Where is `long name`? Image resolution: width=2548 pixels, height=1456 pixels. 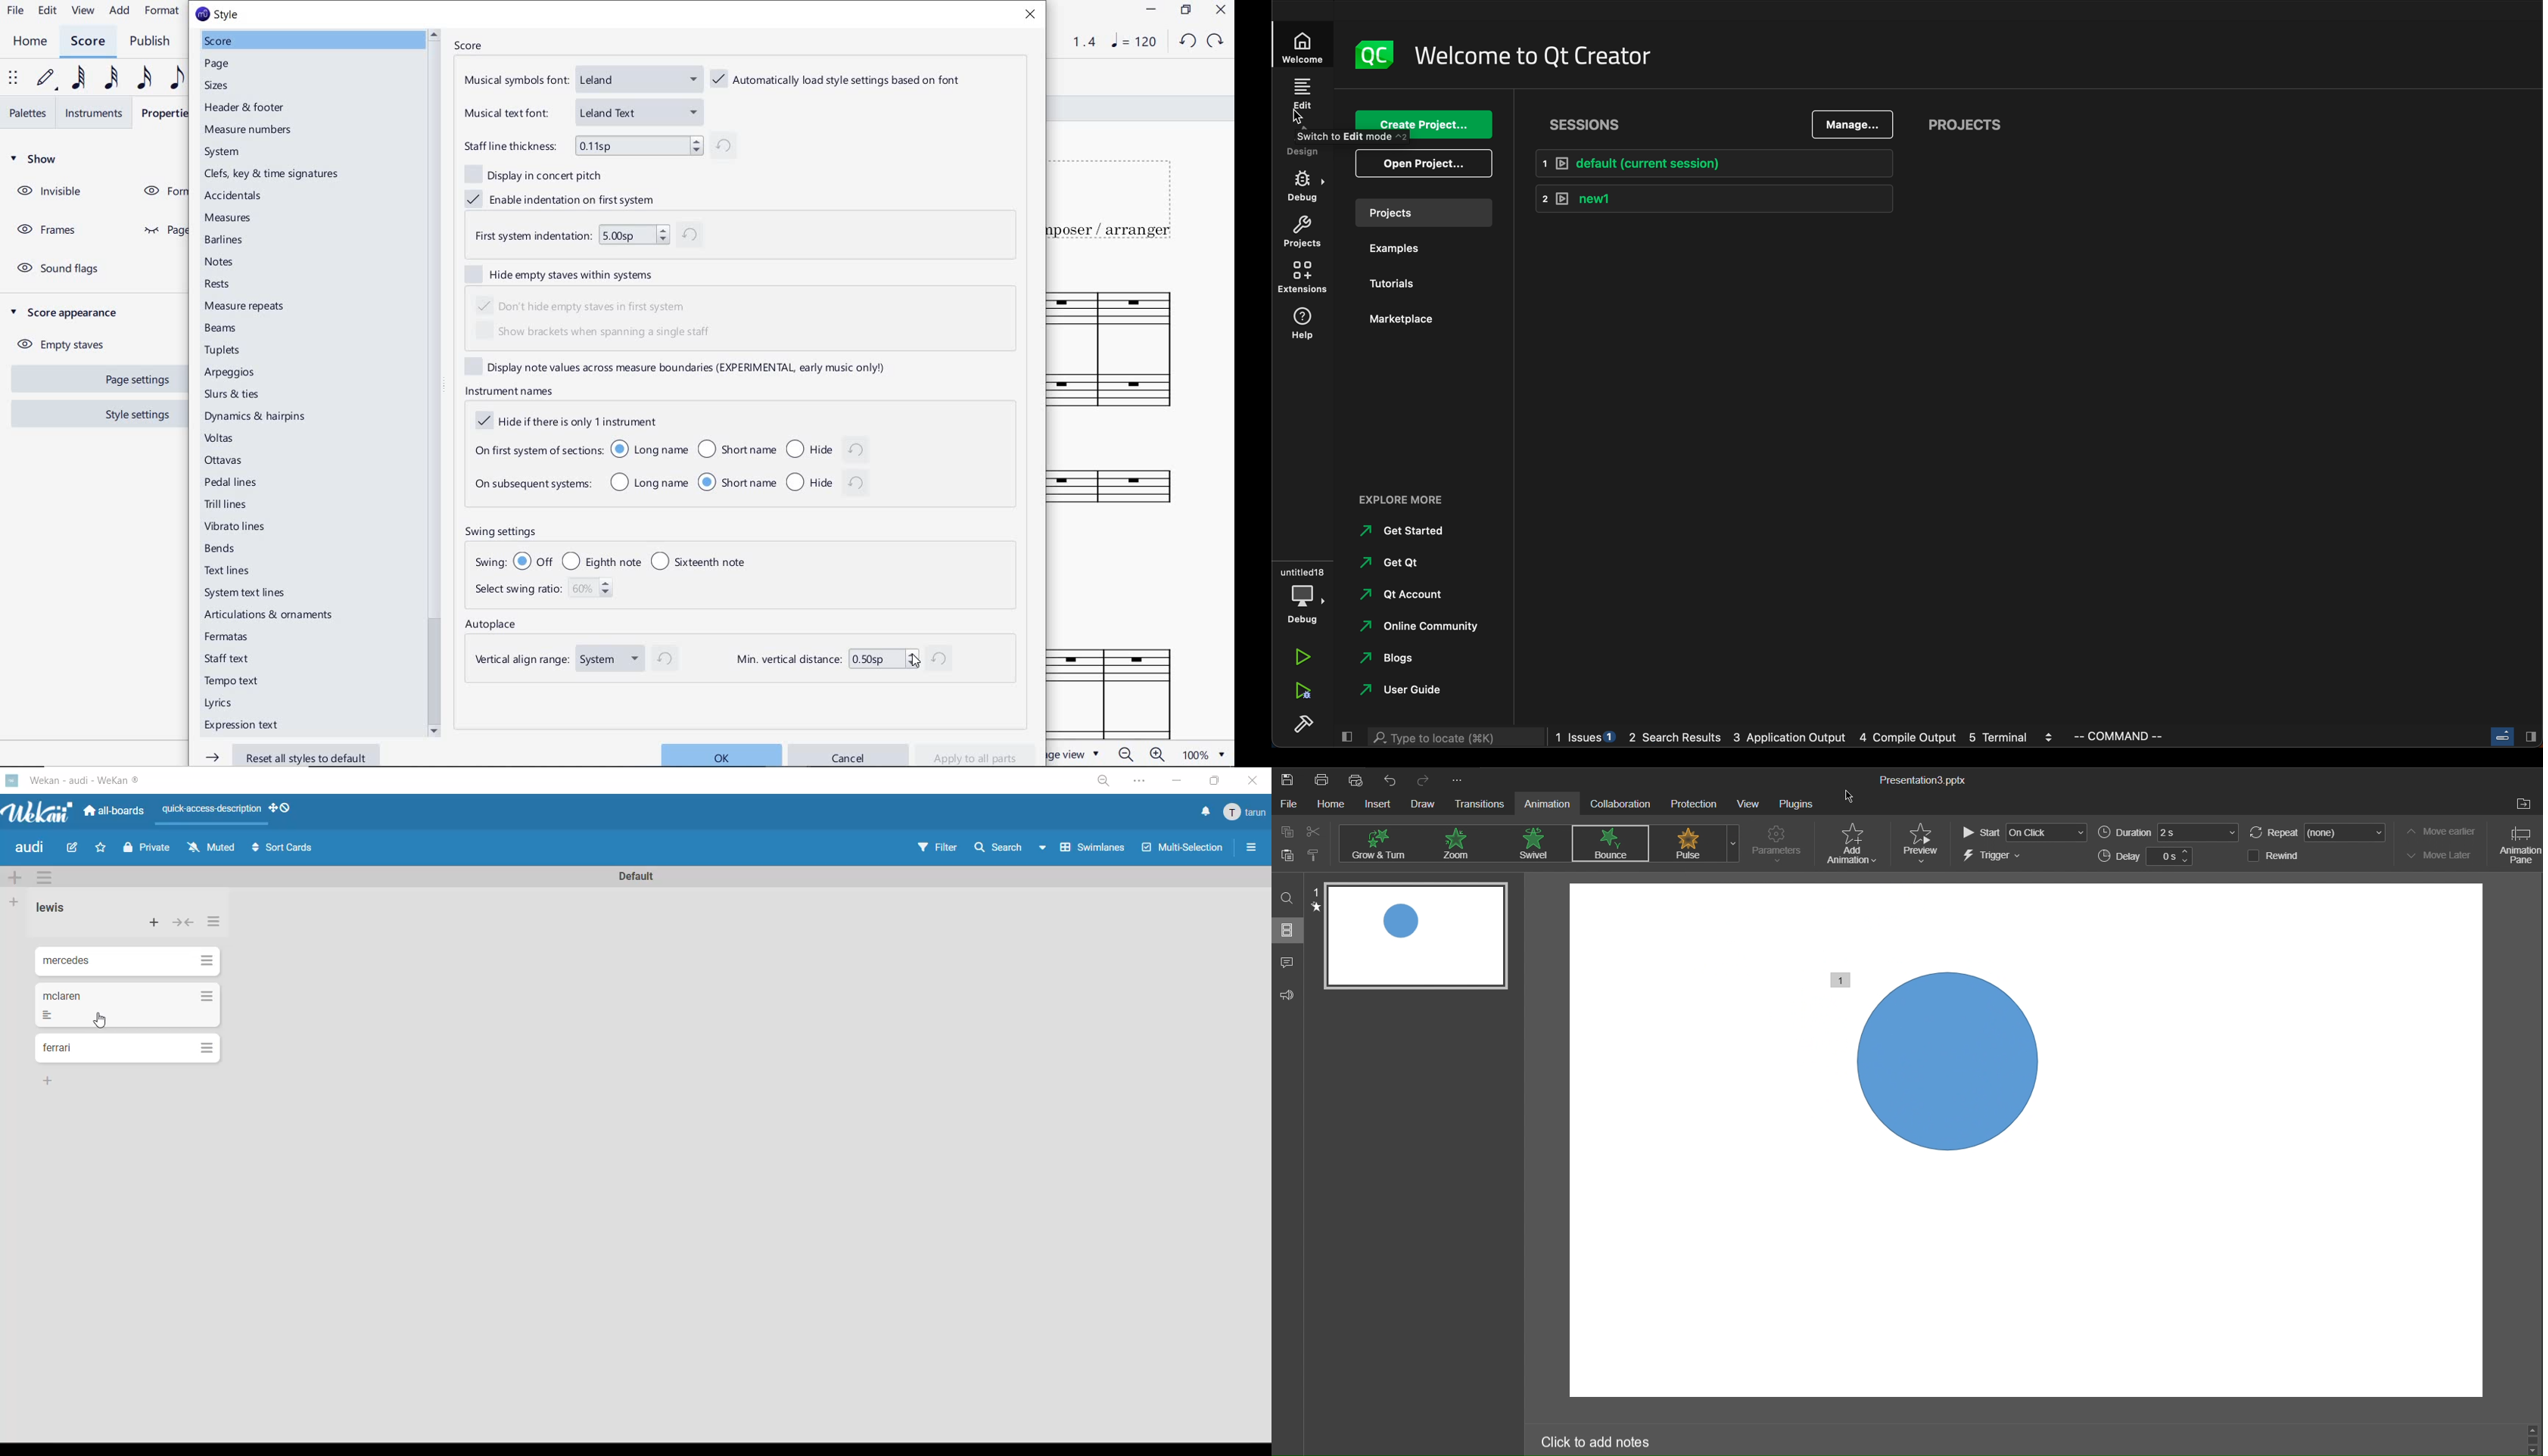
long name is located at coordinates (650, 449).